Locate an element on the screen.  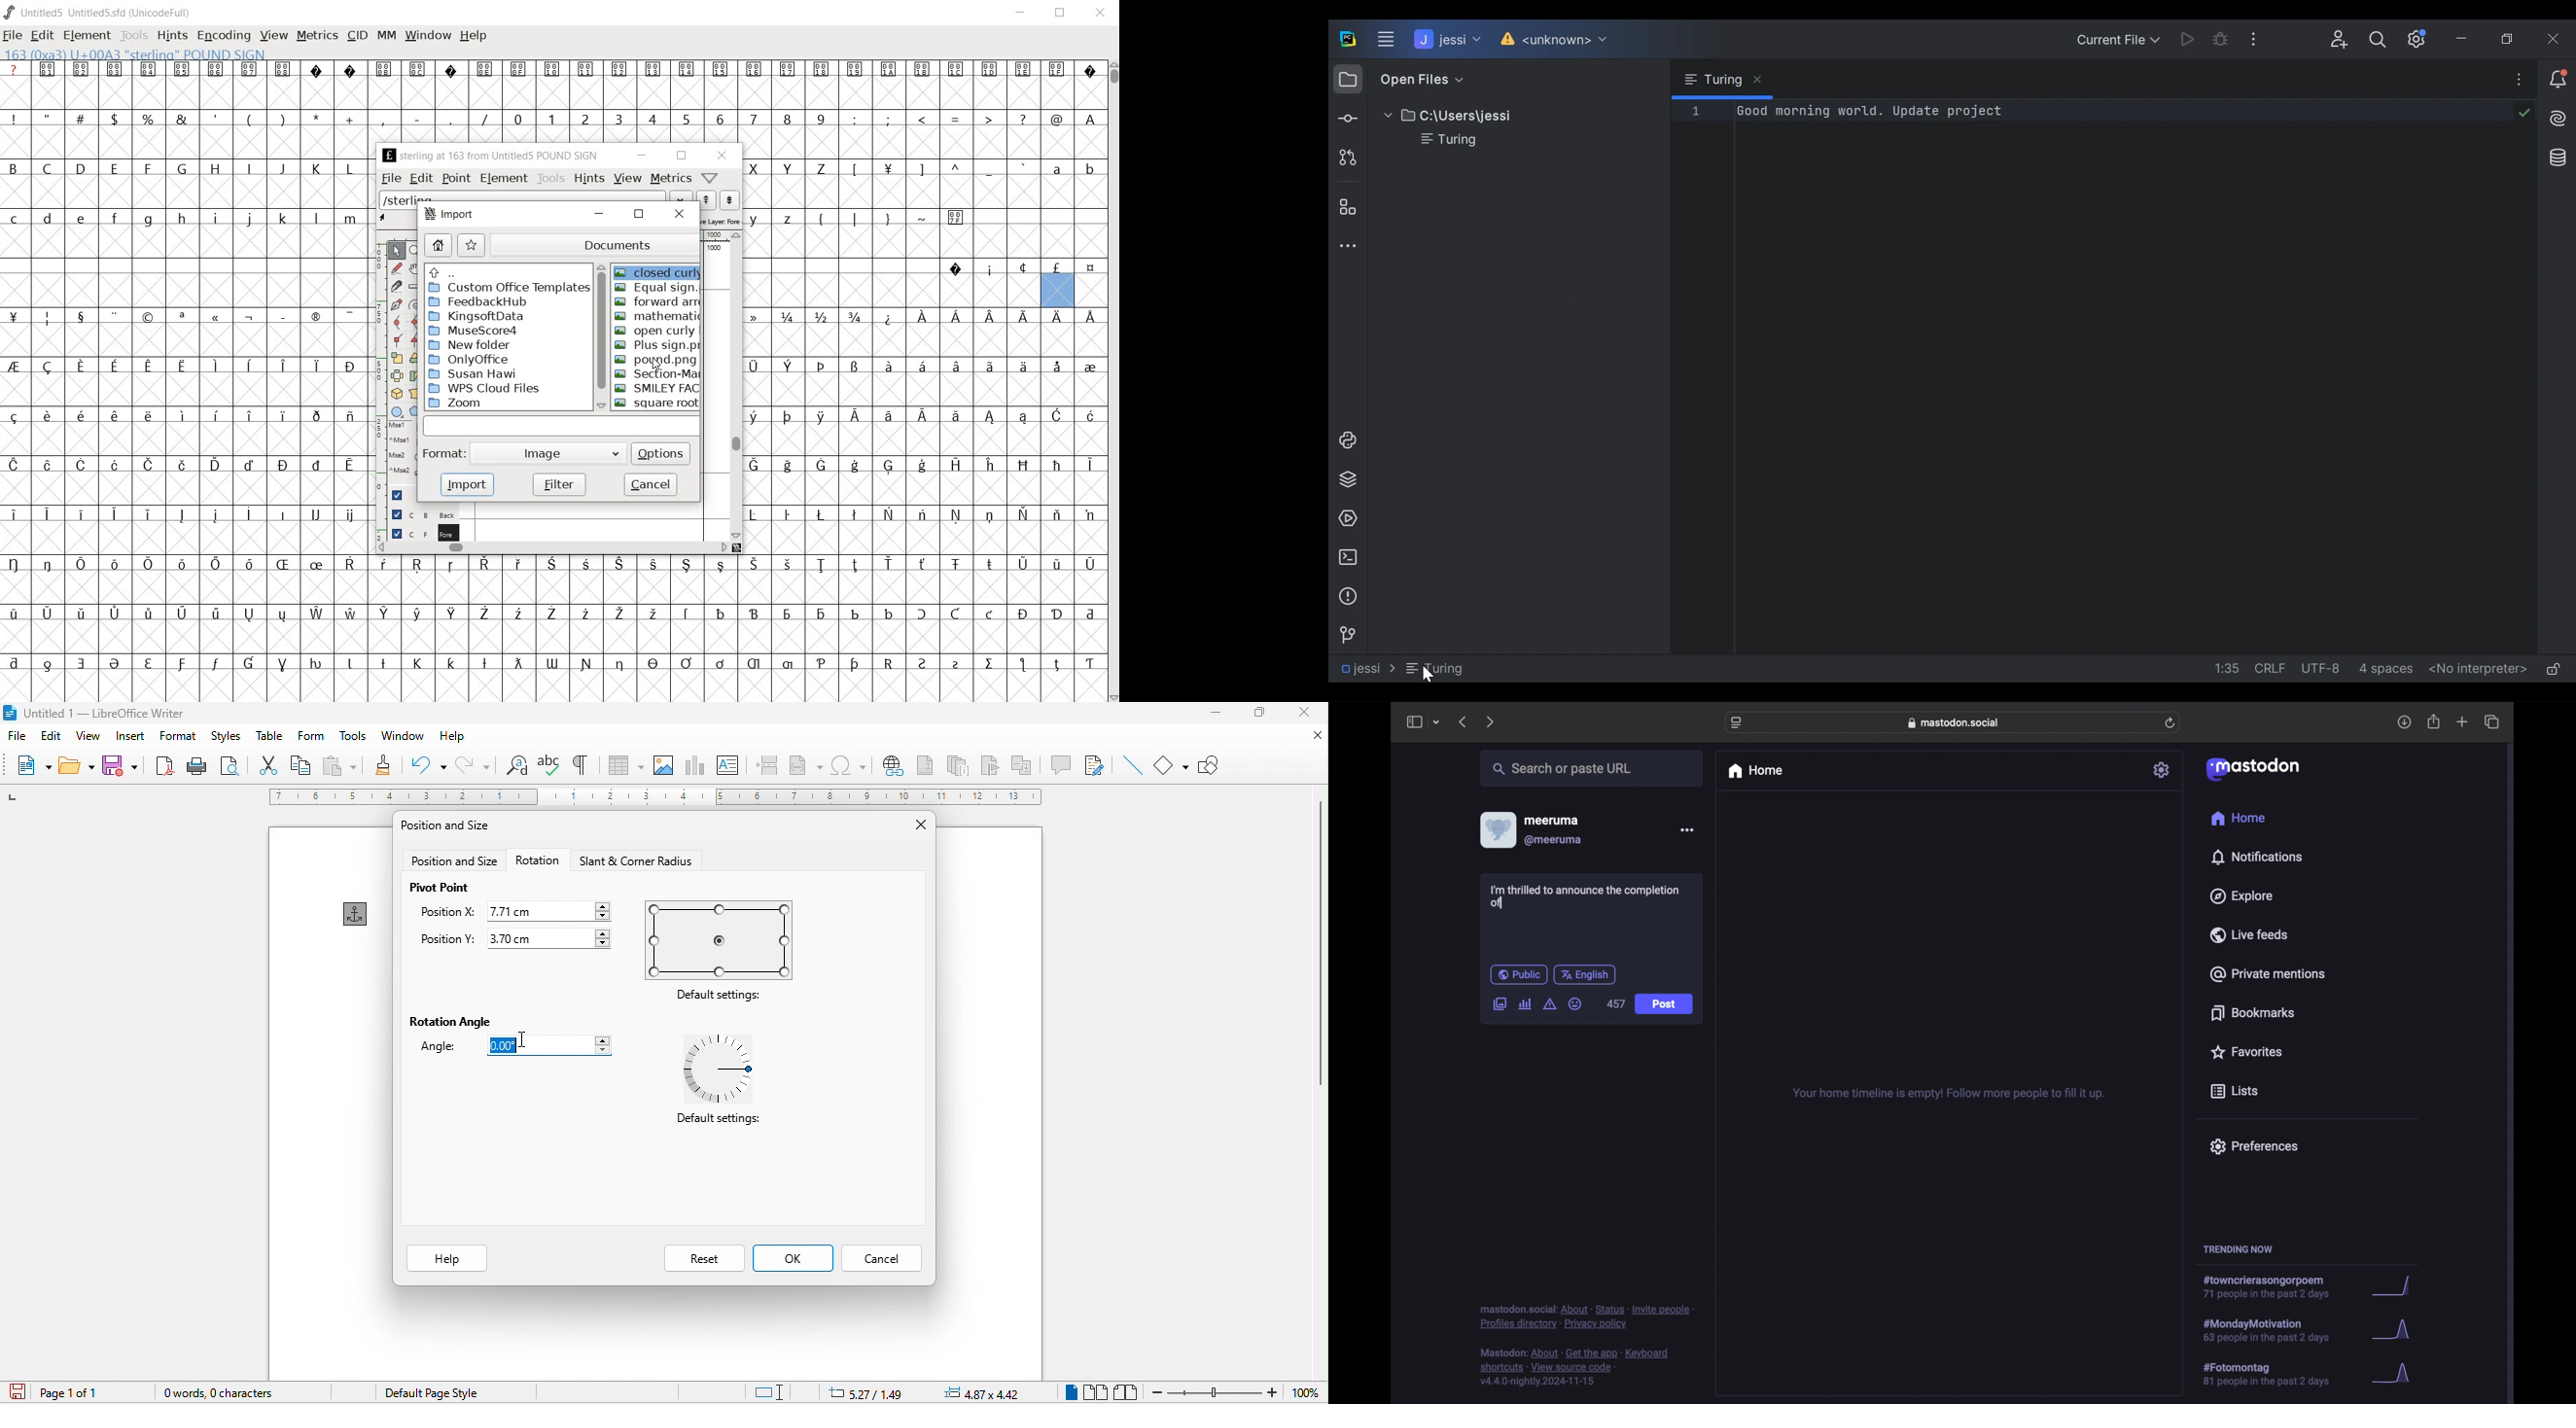
Symbol is located at coordinates (989, 269).